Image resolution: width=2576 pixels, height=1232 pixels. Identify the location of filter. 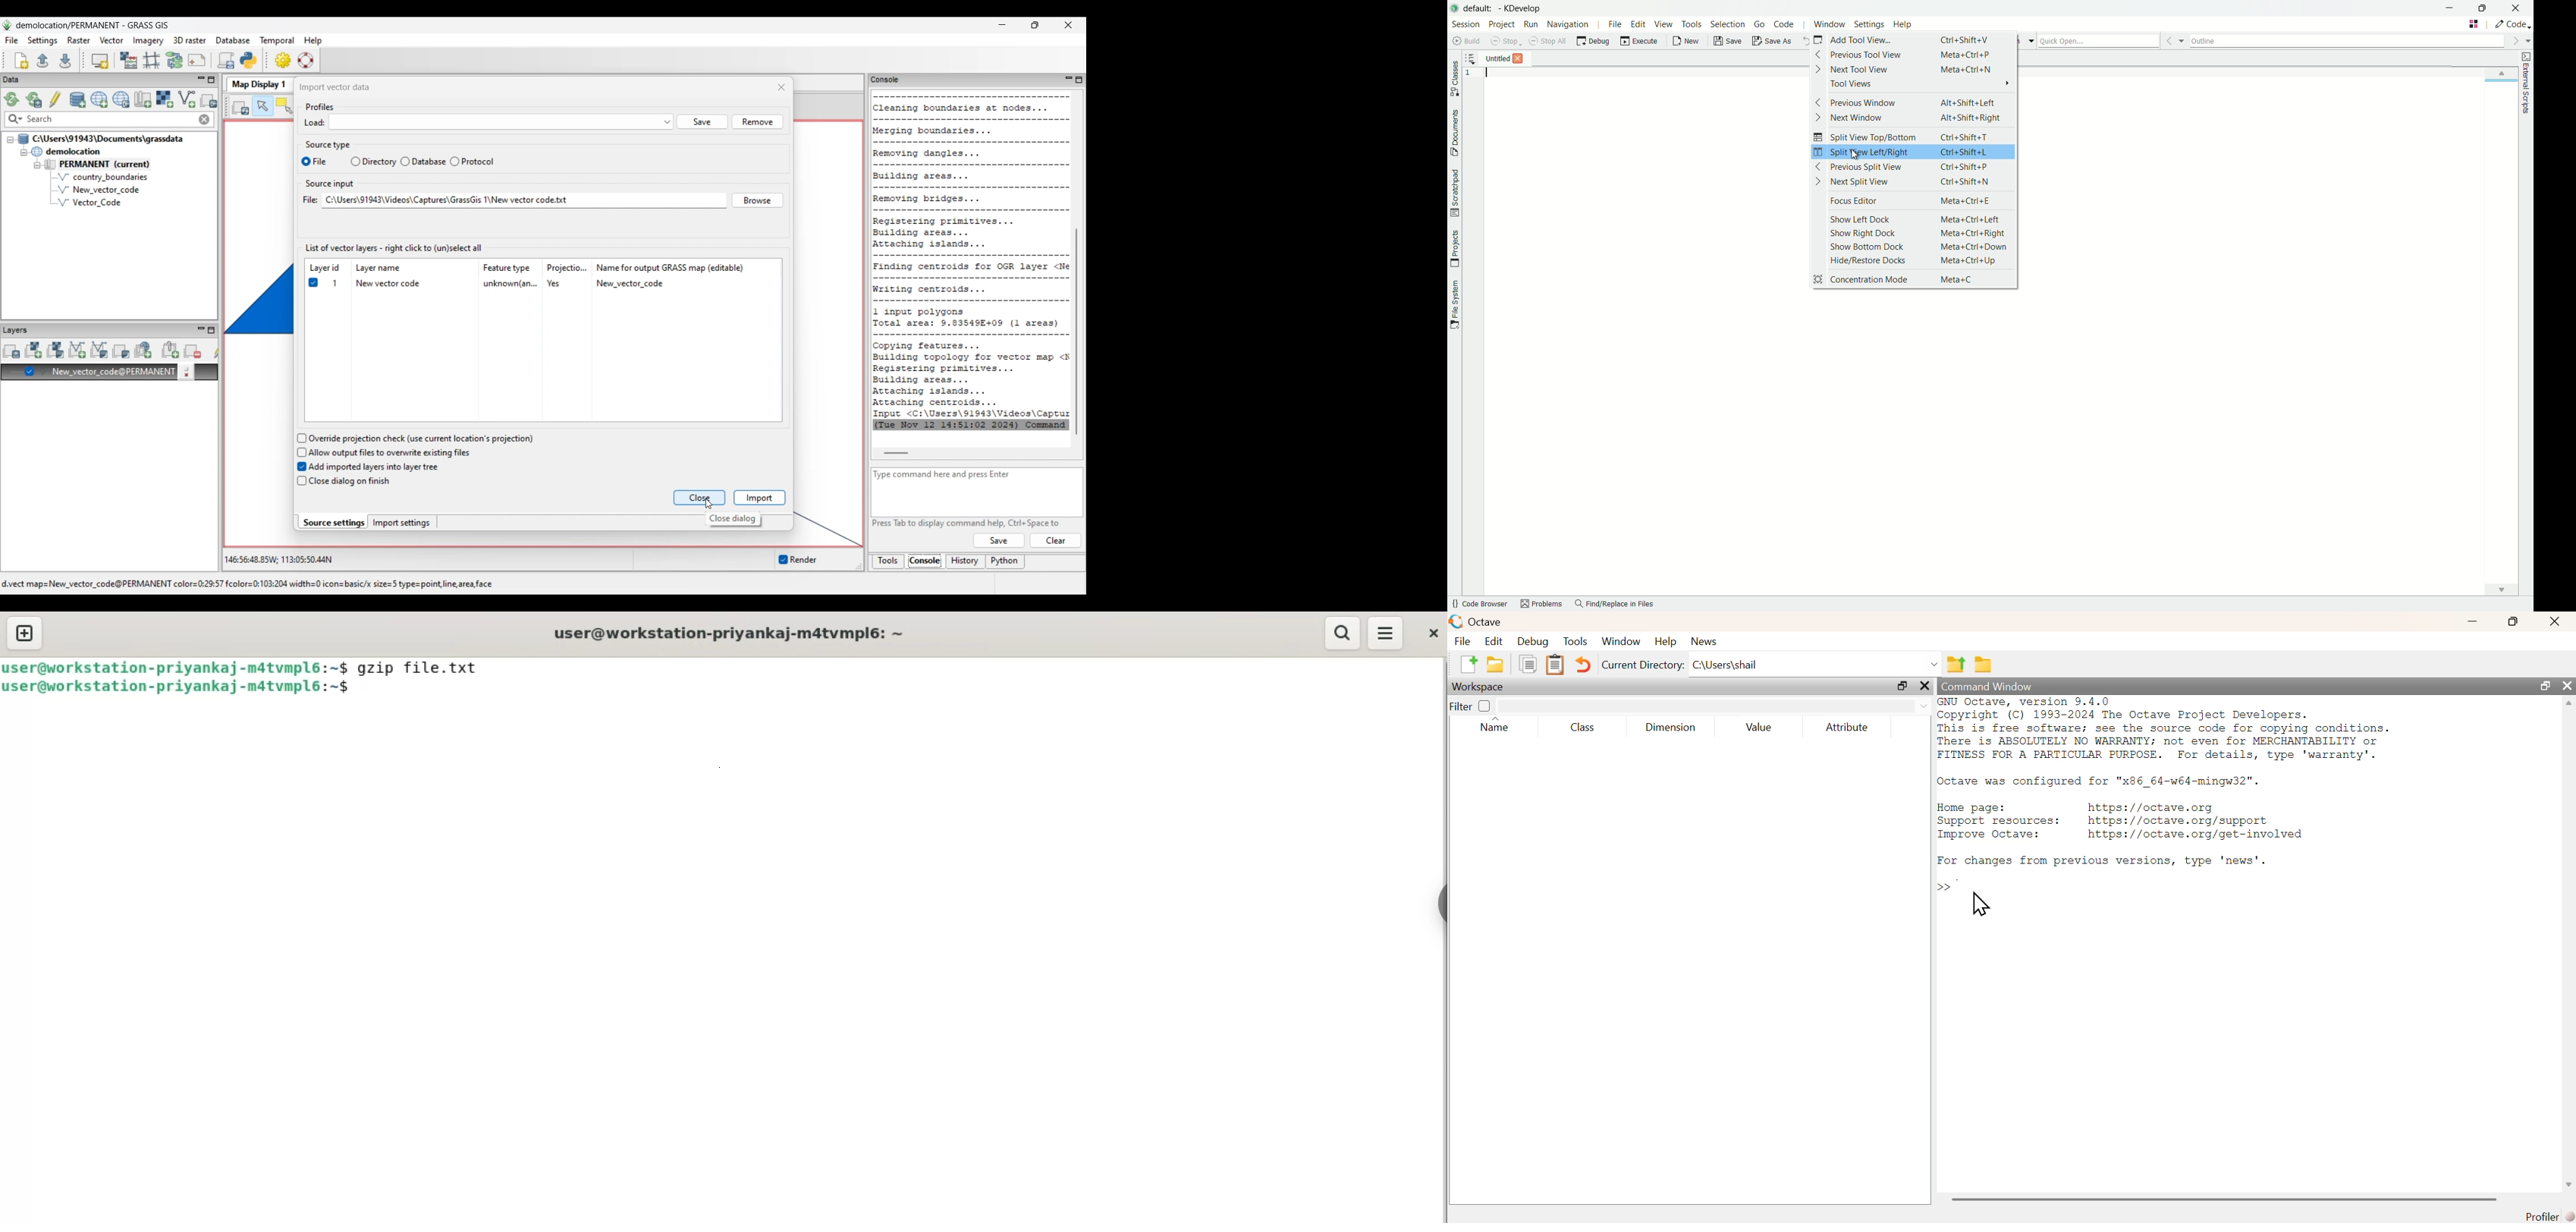
(1714, 706).